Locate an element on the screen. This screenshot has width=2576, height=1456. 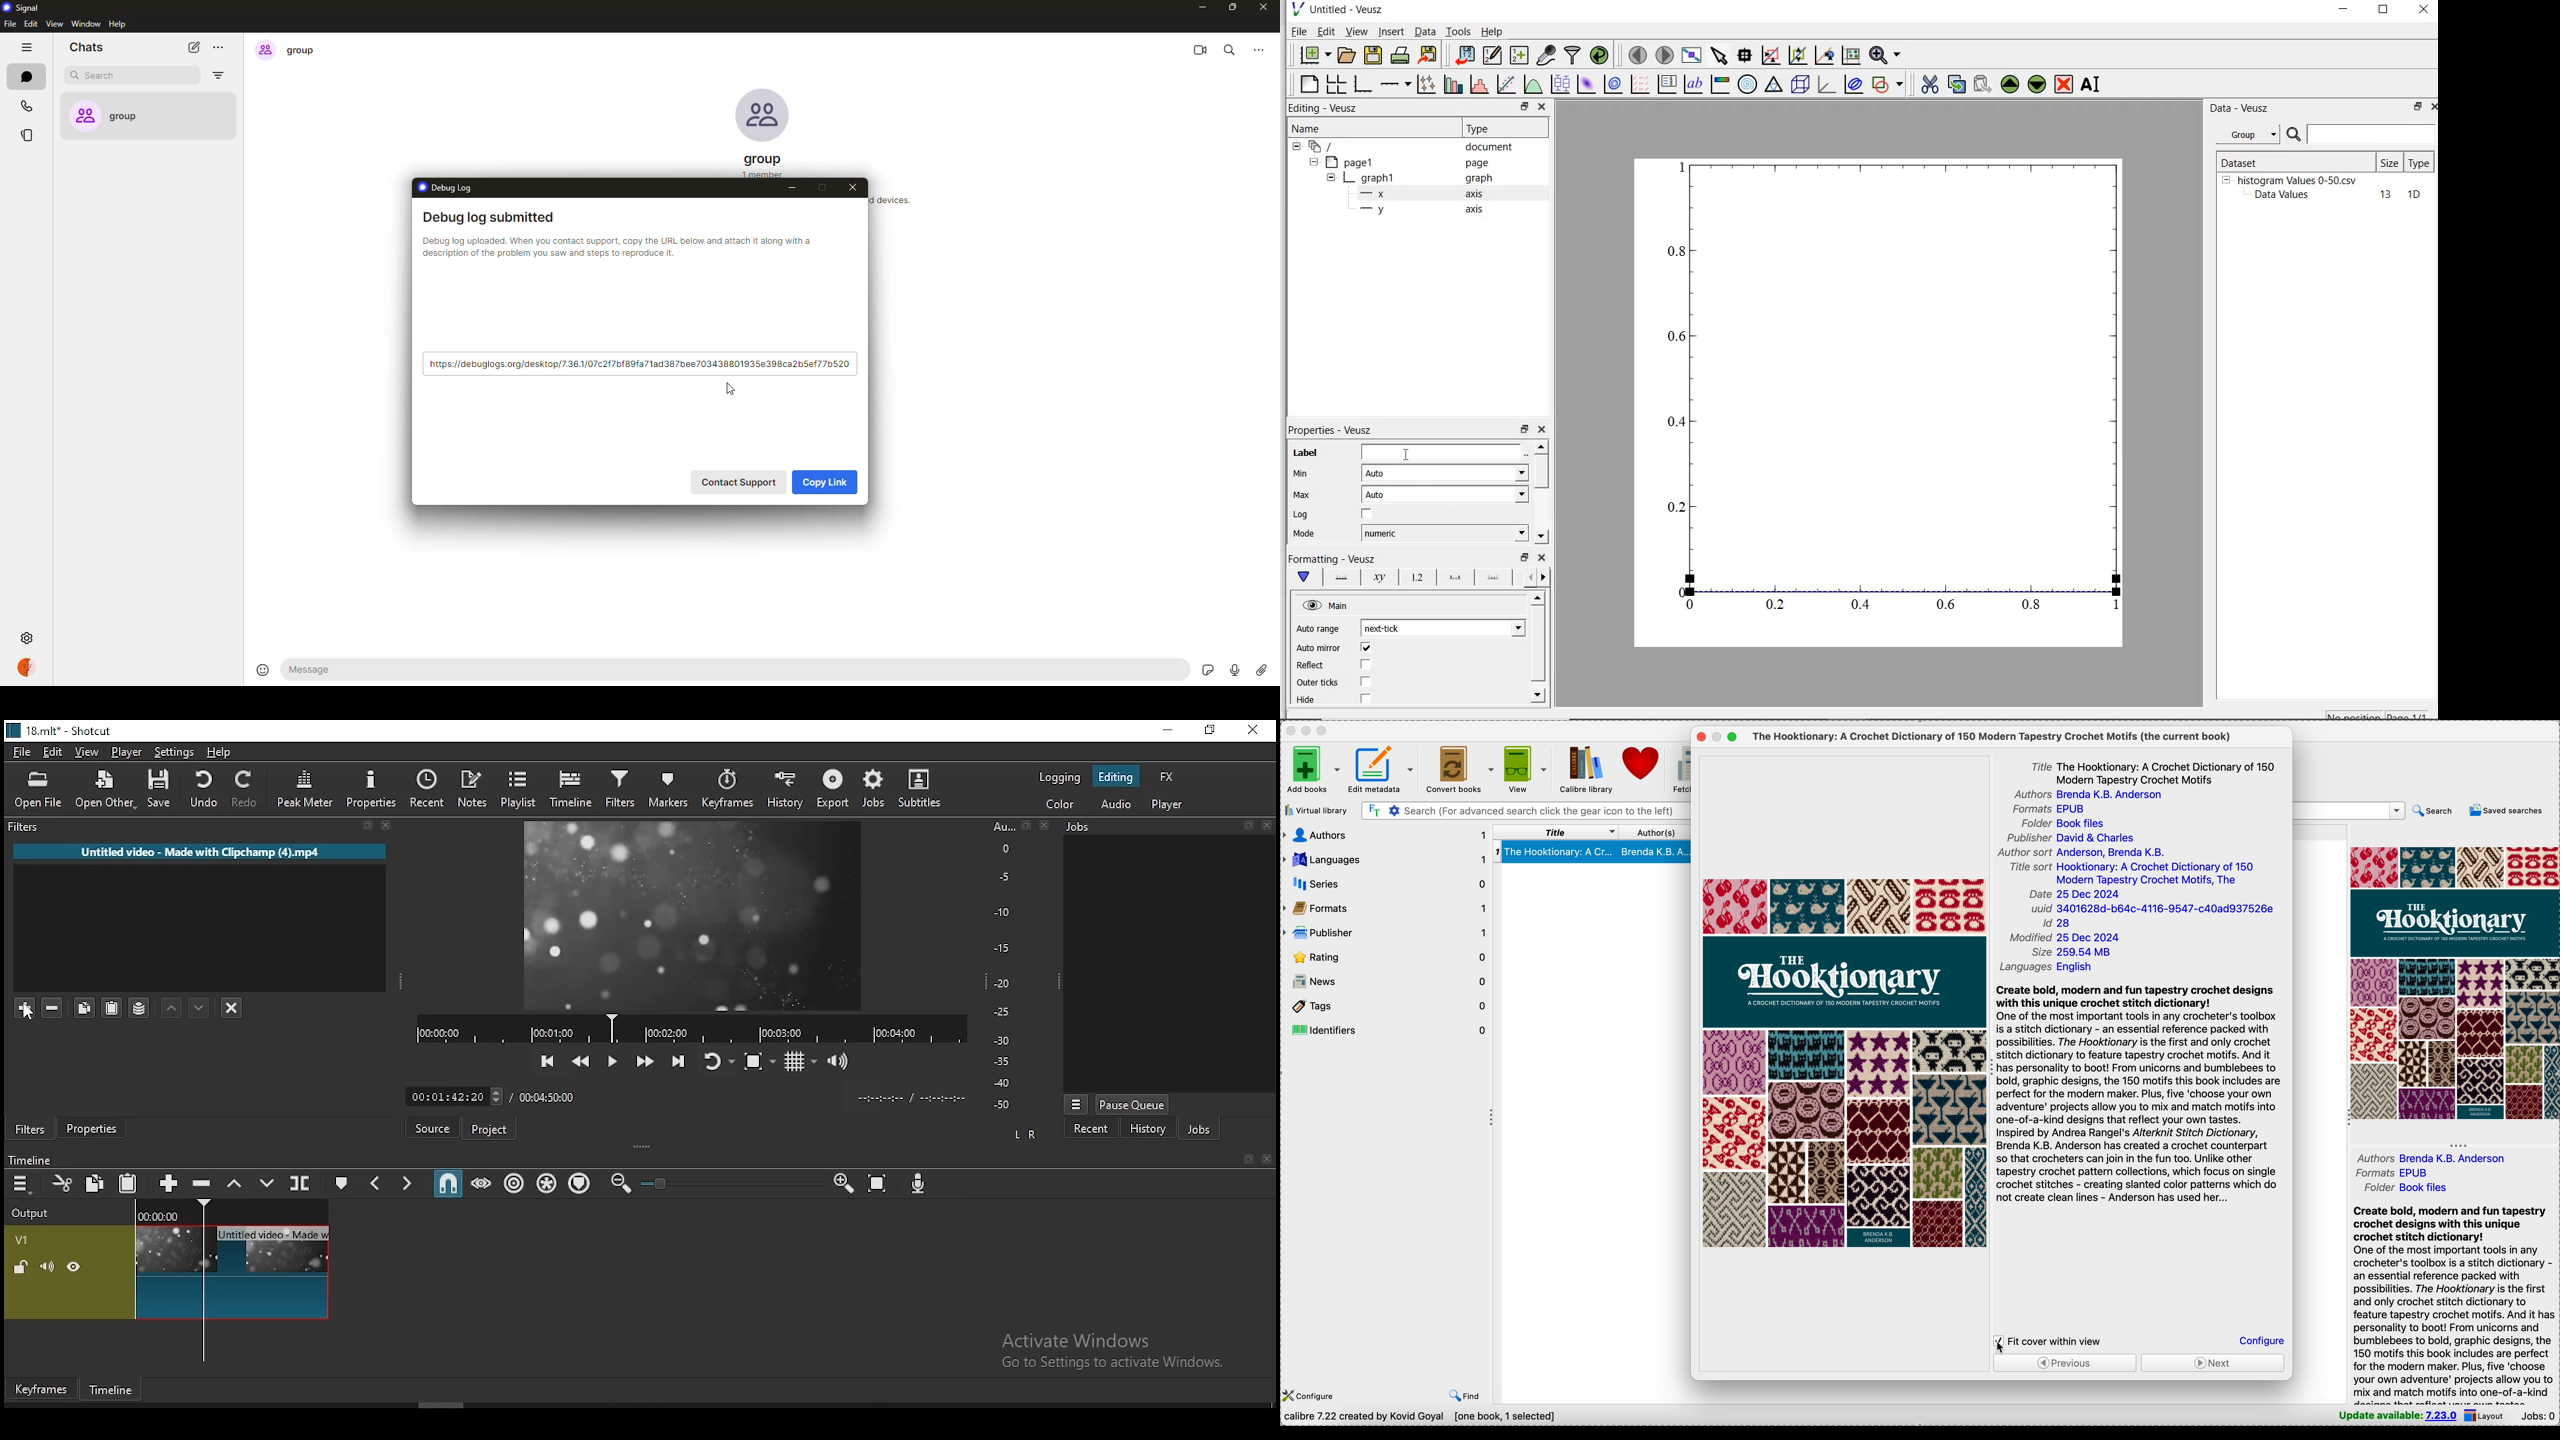
restore is located at coordinates (1212, 732).